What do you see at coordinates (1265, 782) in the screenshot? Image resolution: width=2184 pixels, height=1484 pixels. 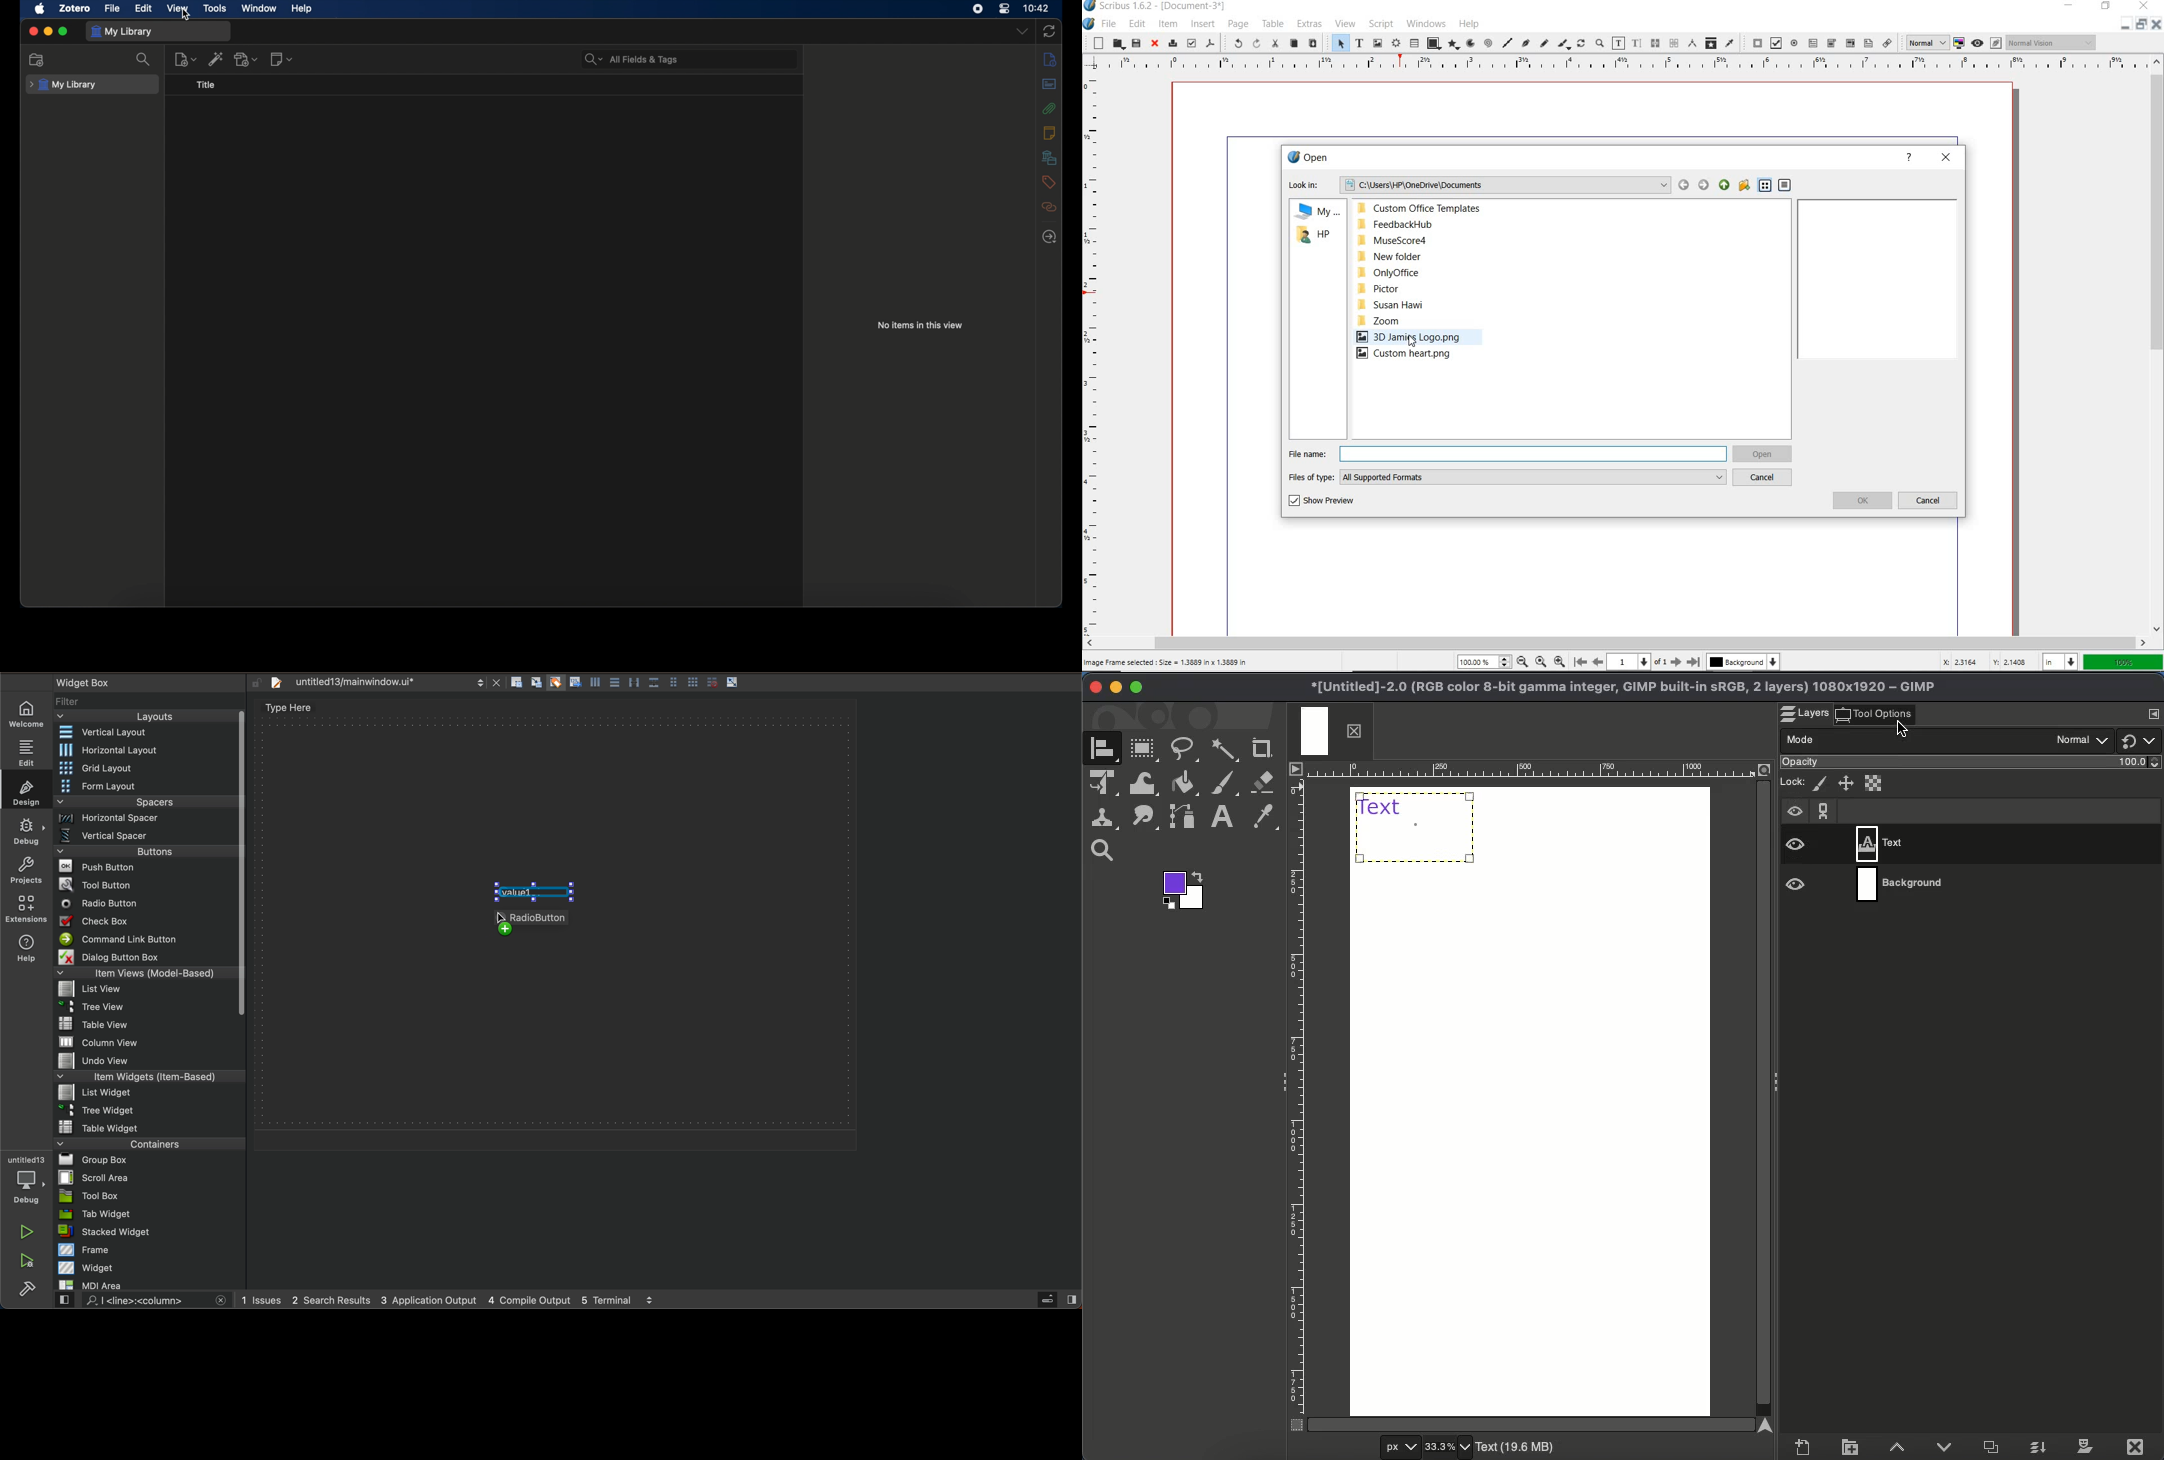 I see `Erase` at bounding box center [1265, 782].